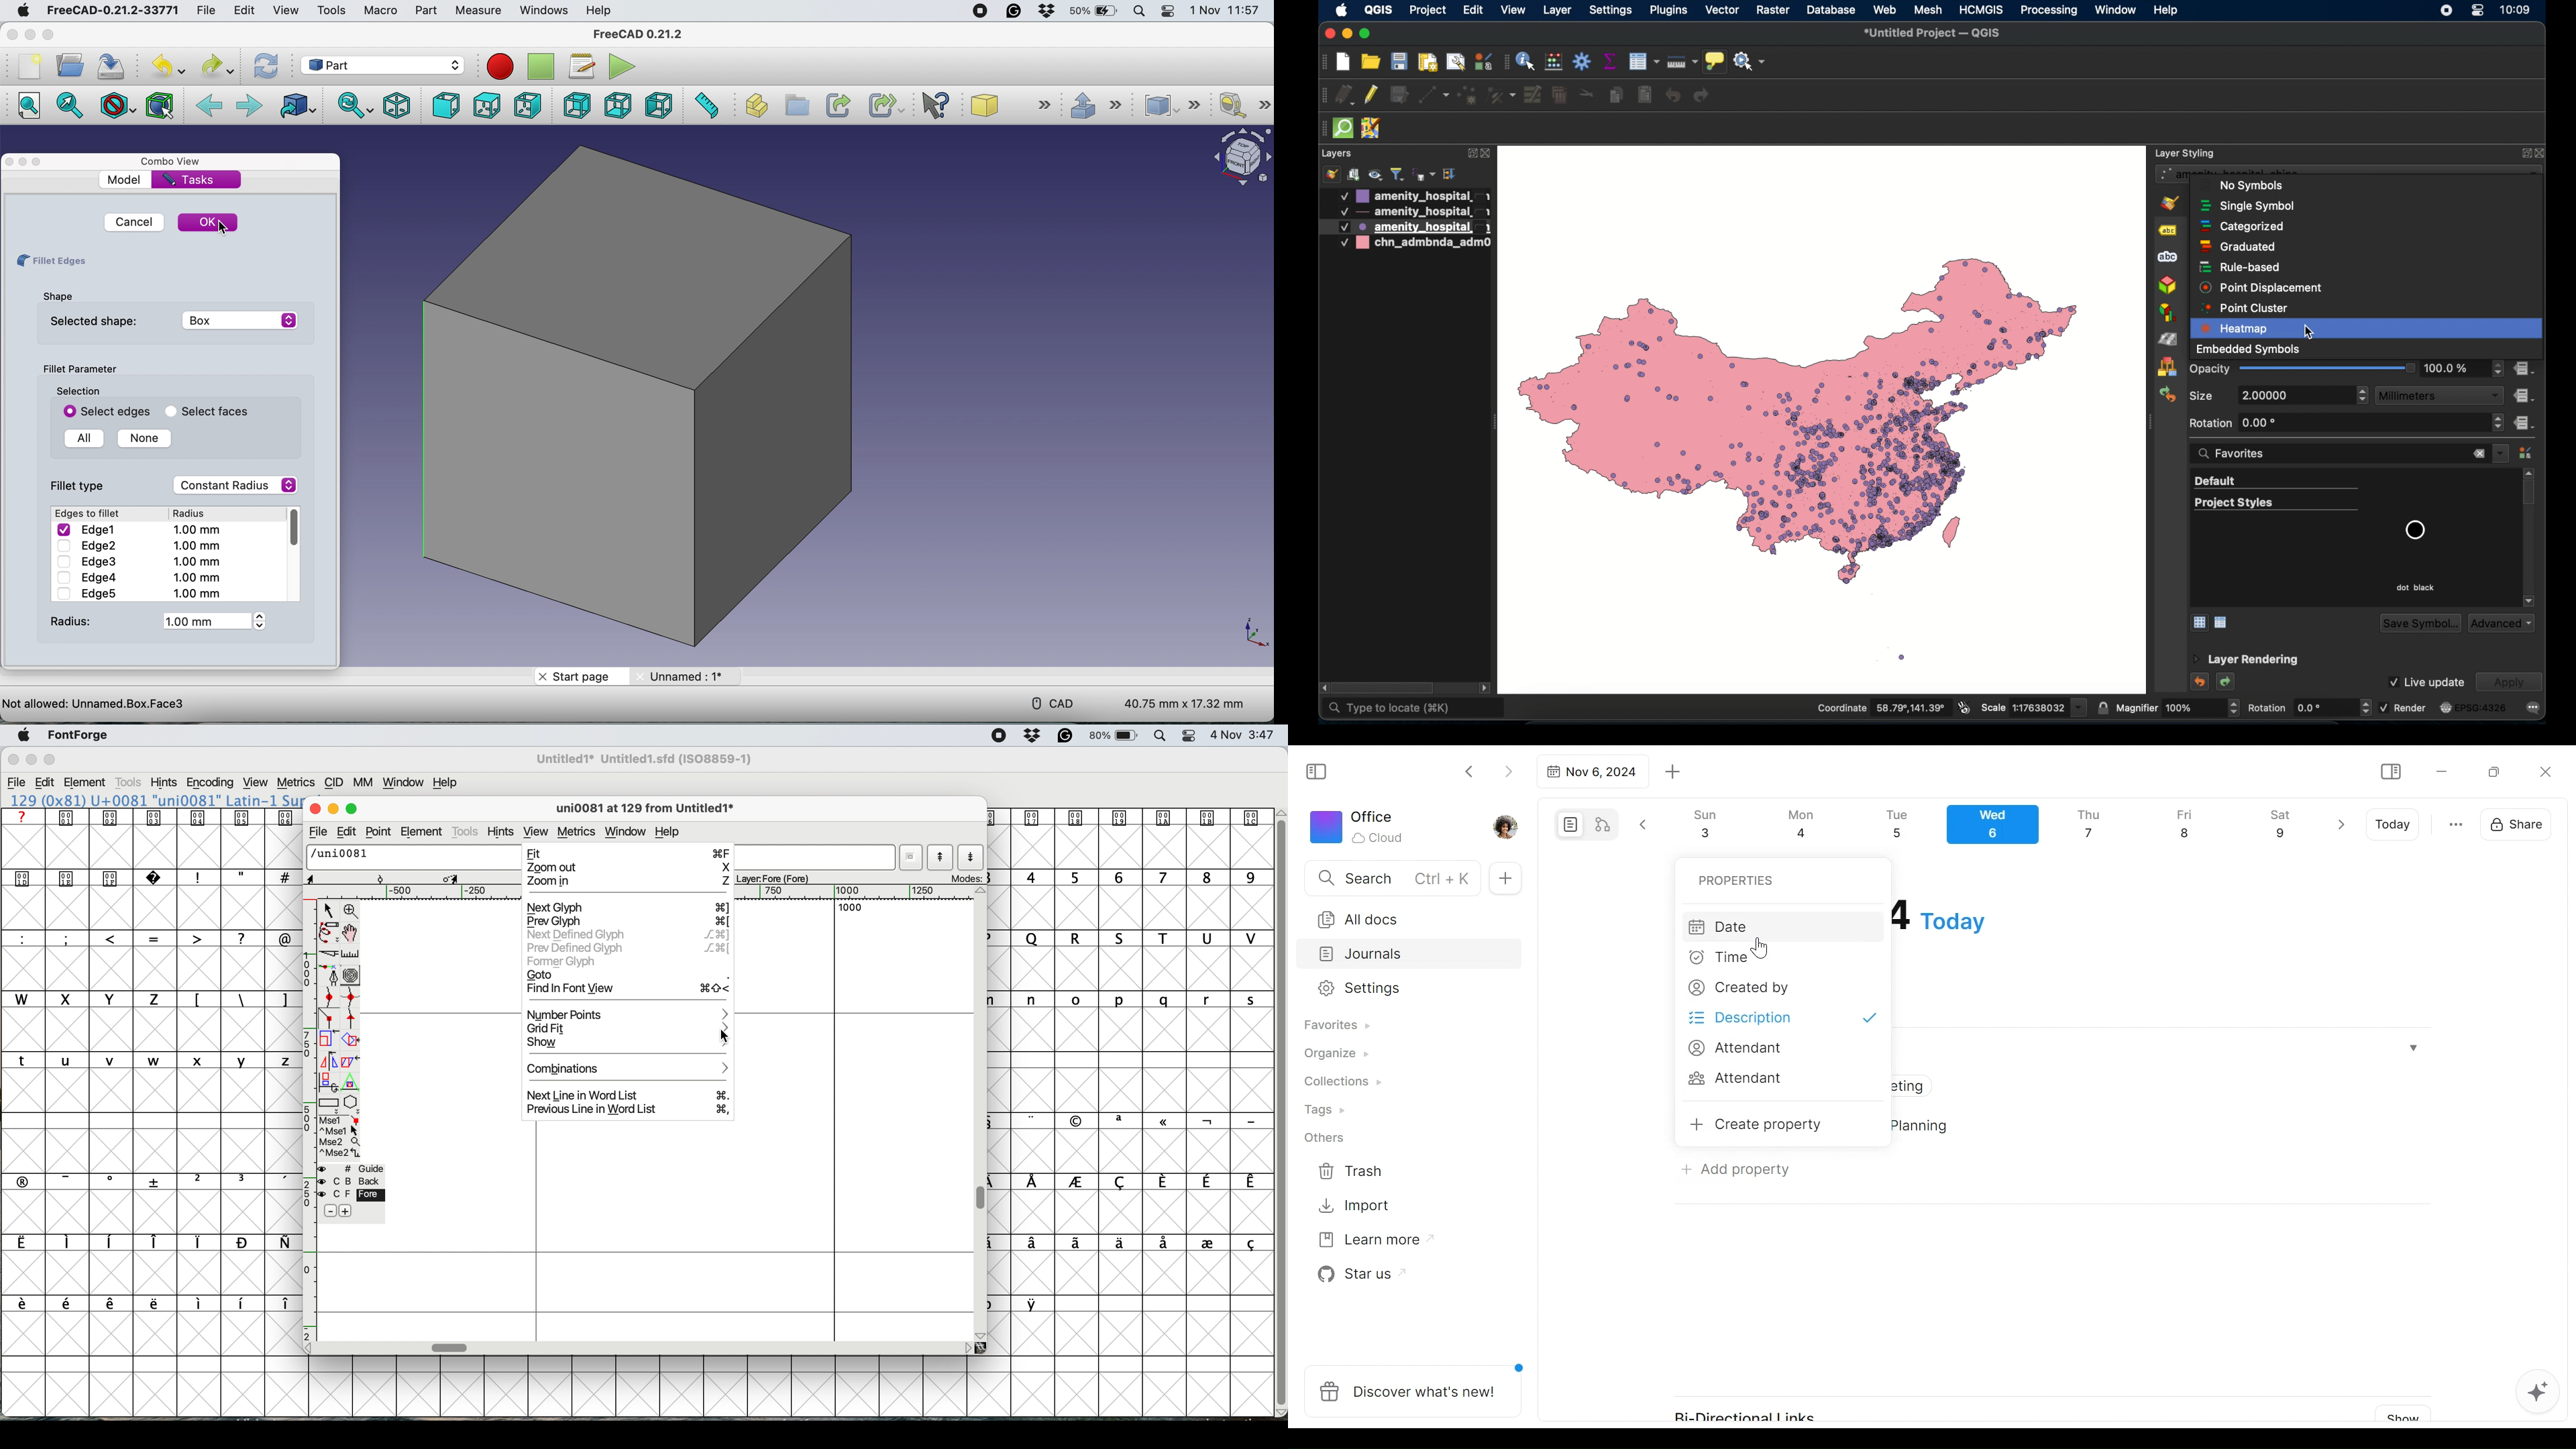 This screenshot has width=2576, height=1456. I want to click on filter legend by expression, so click(1423, 174).